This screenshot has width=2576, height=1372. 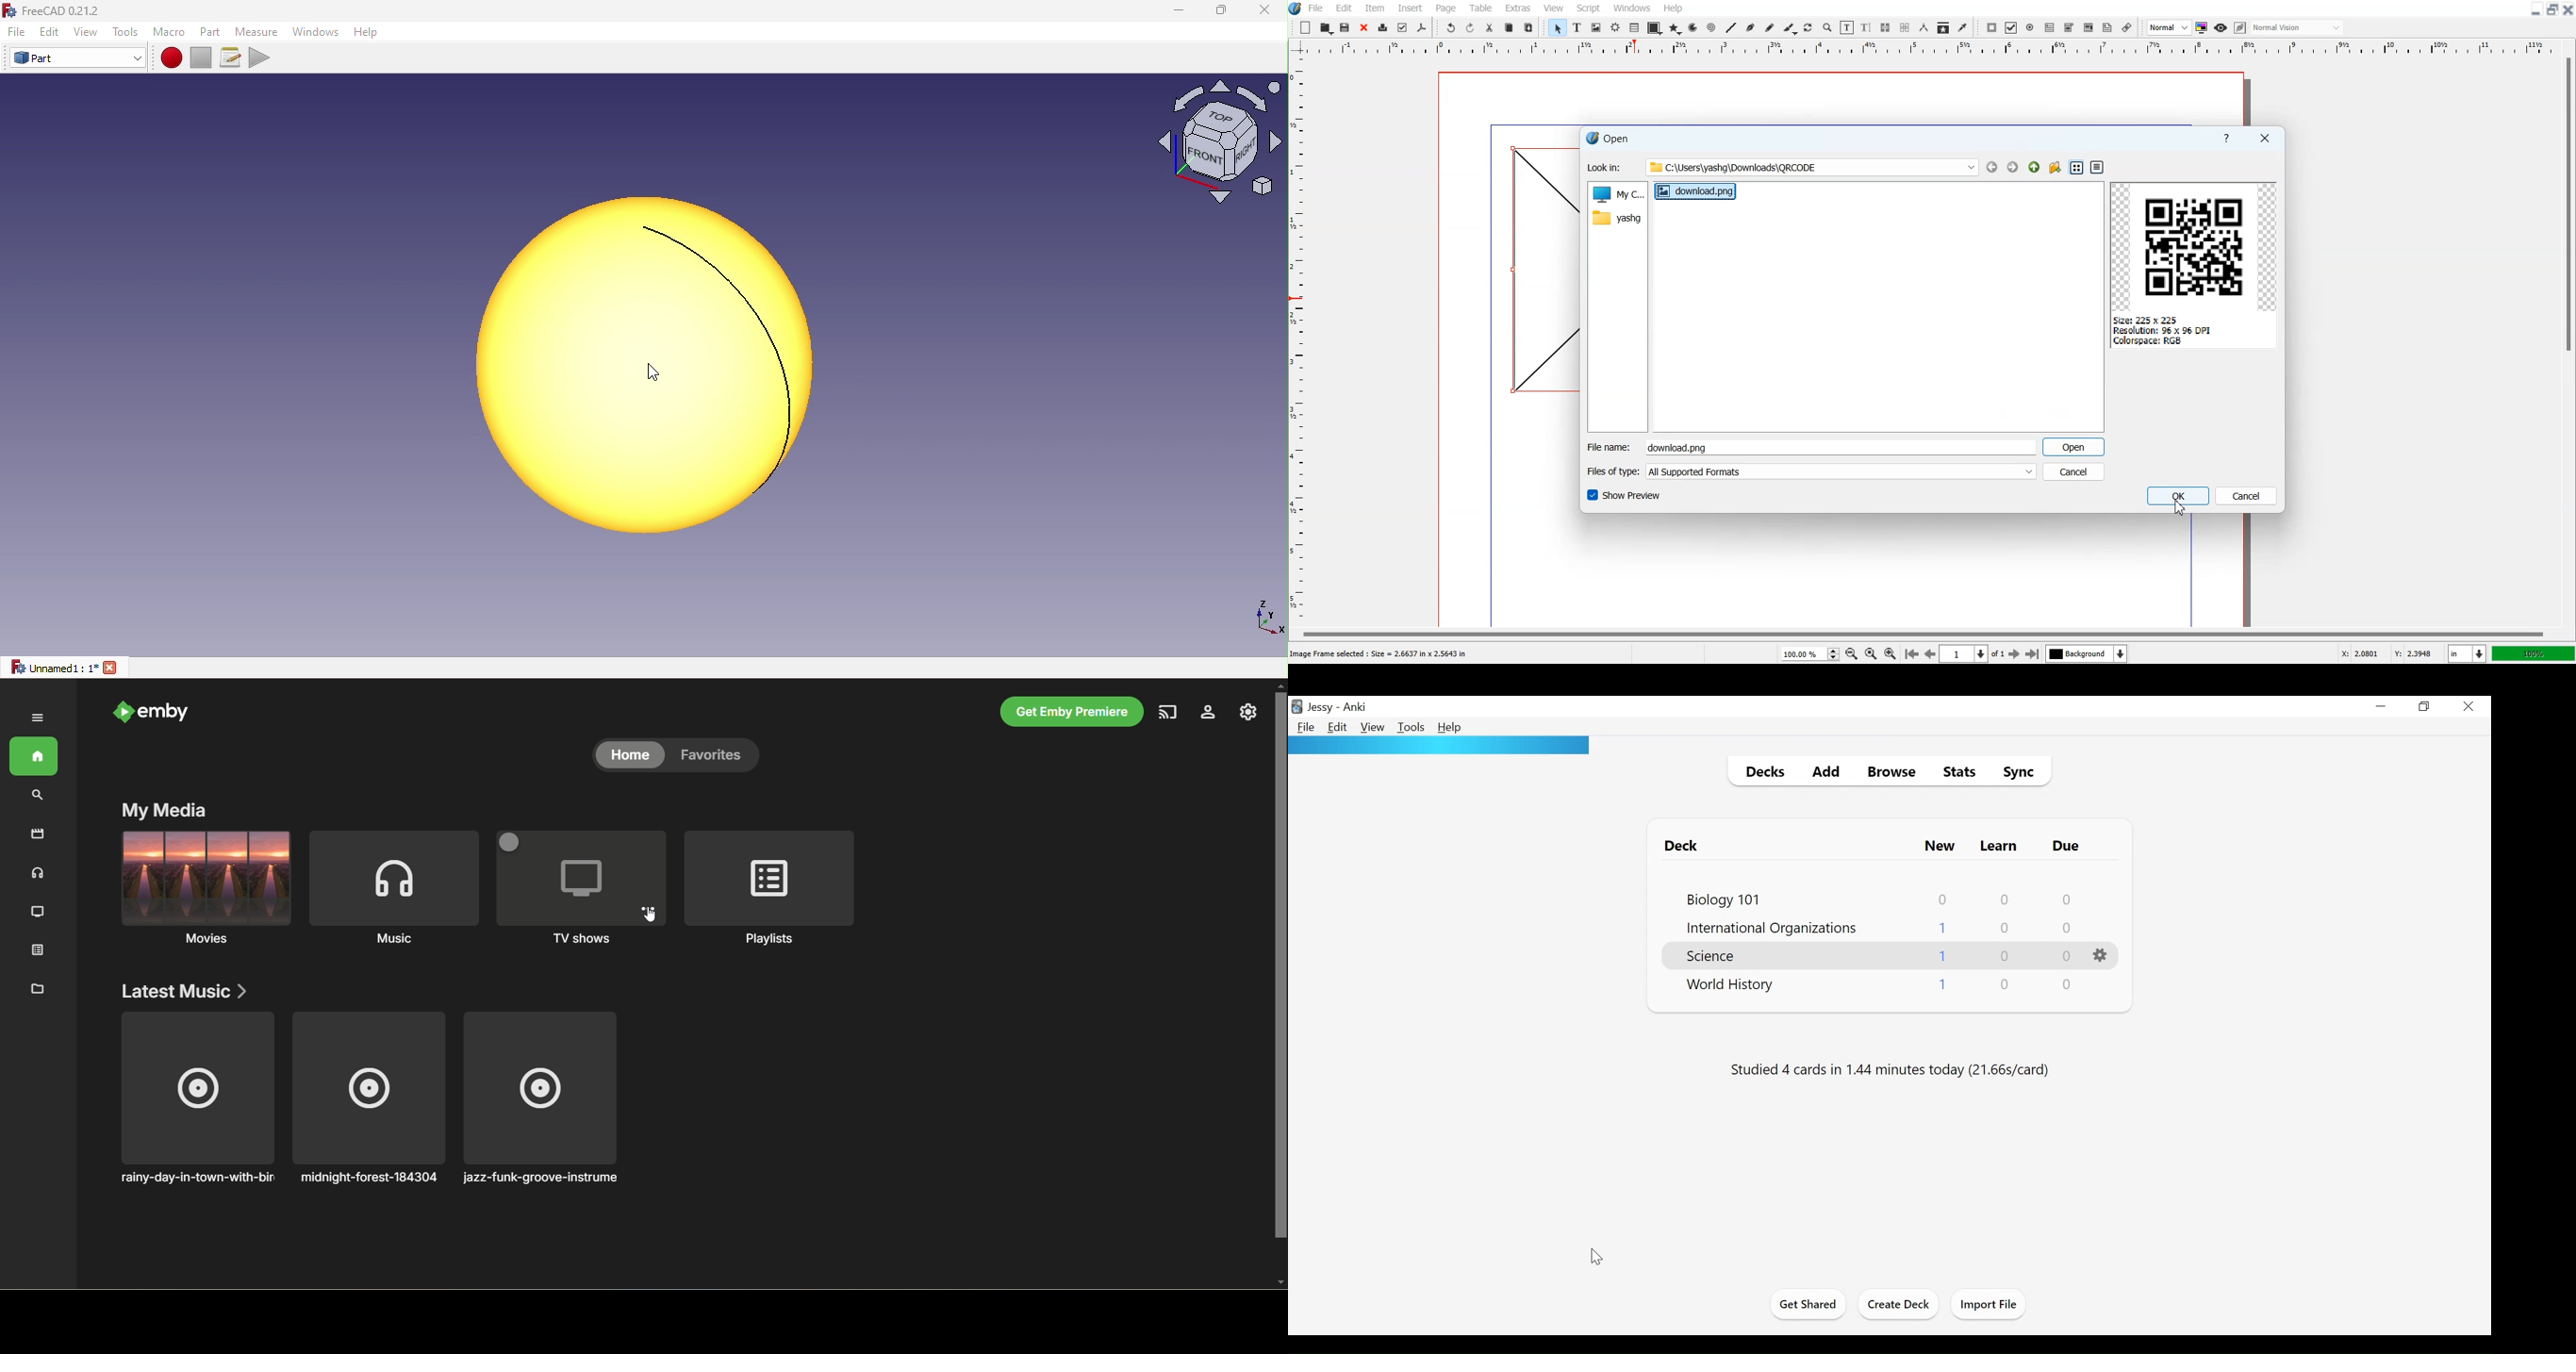 What do you see at coordinates (1891, 653) in the screenshot?
I see `Zoom In` at bounding box center [1891, 653].